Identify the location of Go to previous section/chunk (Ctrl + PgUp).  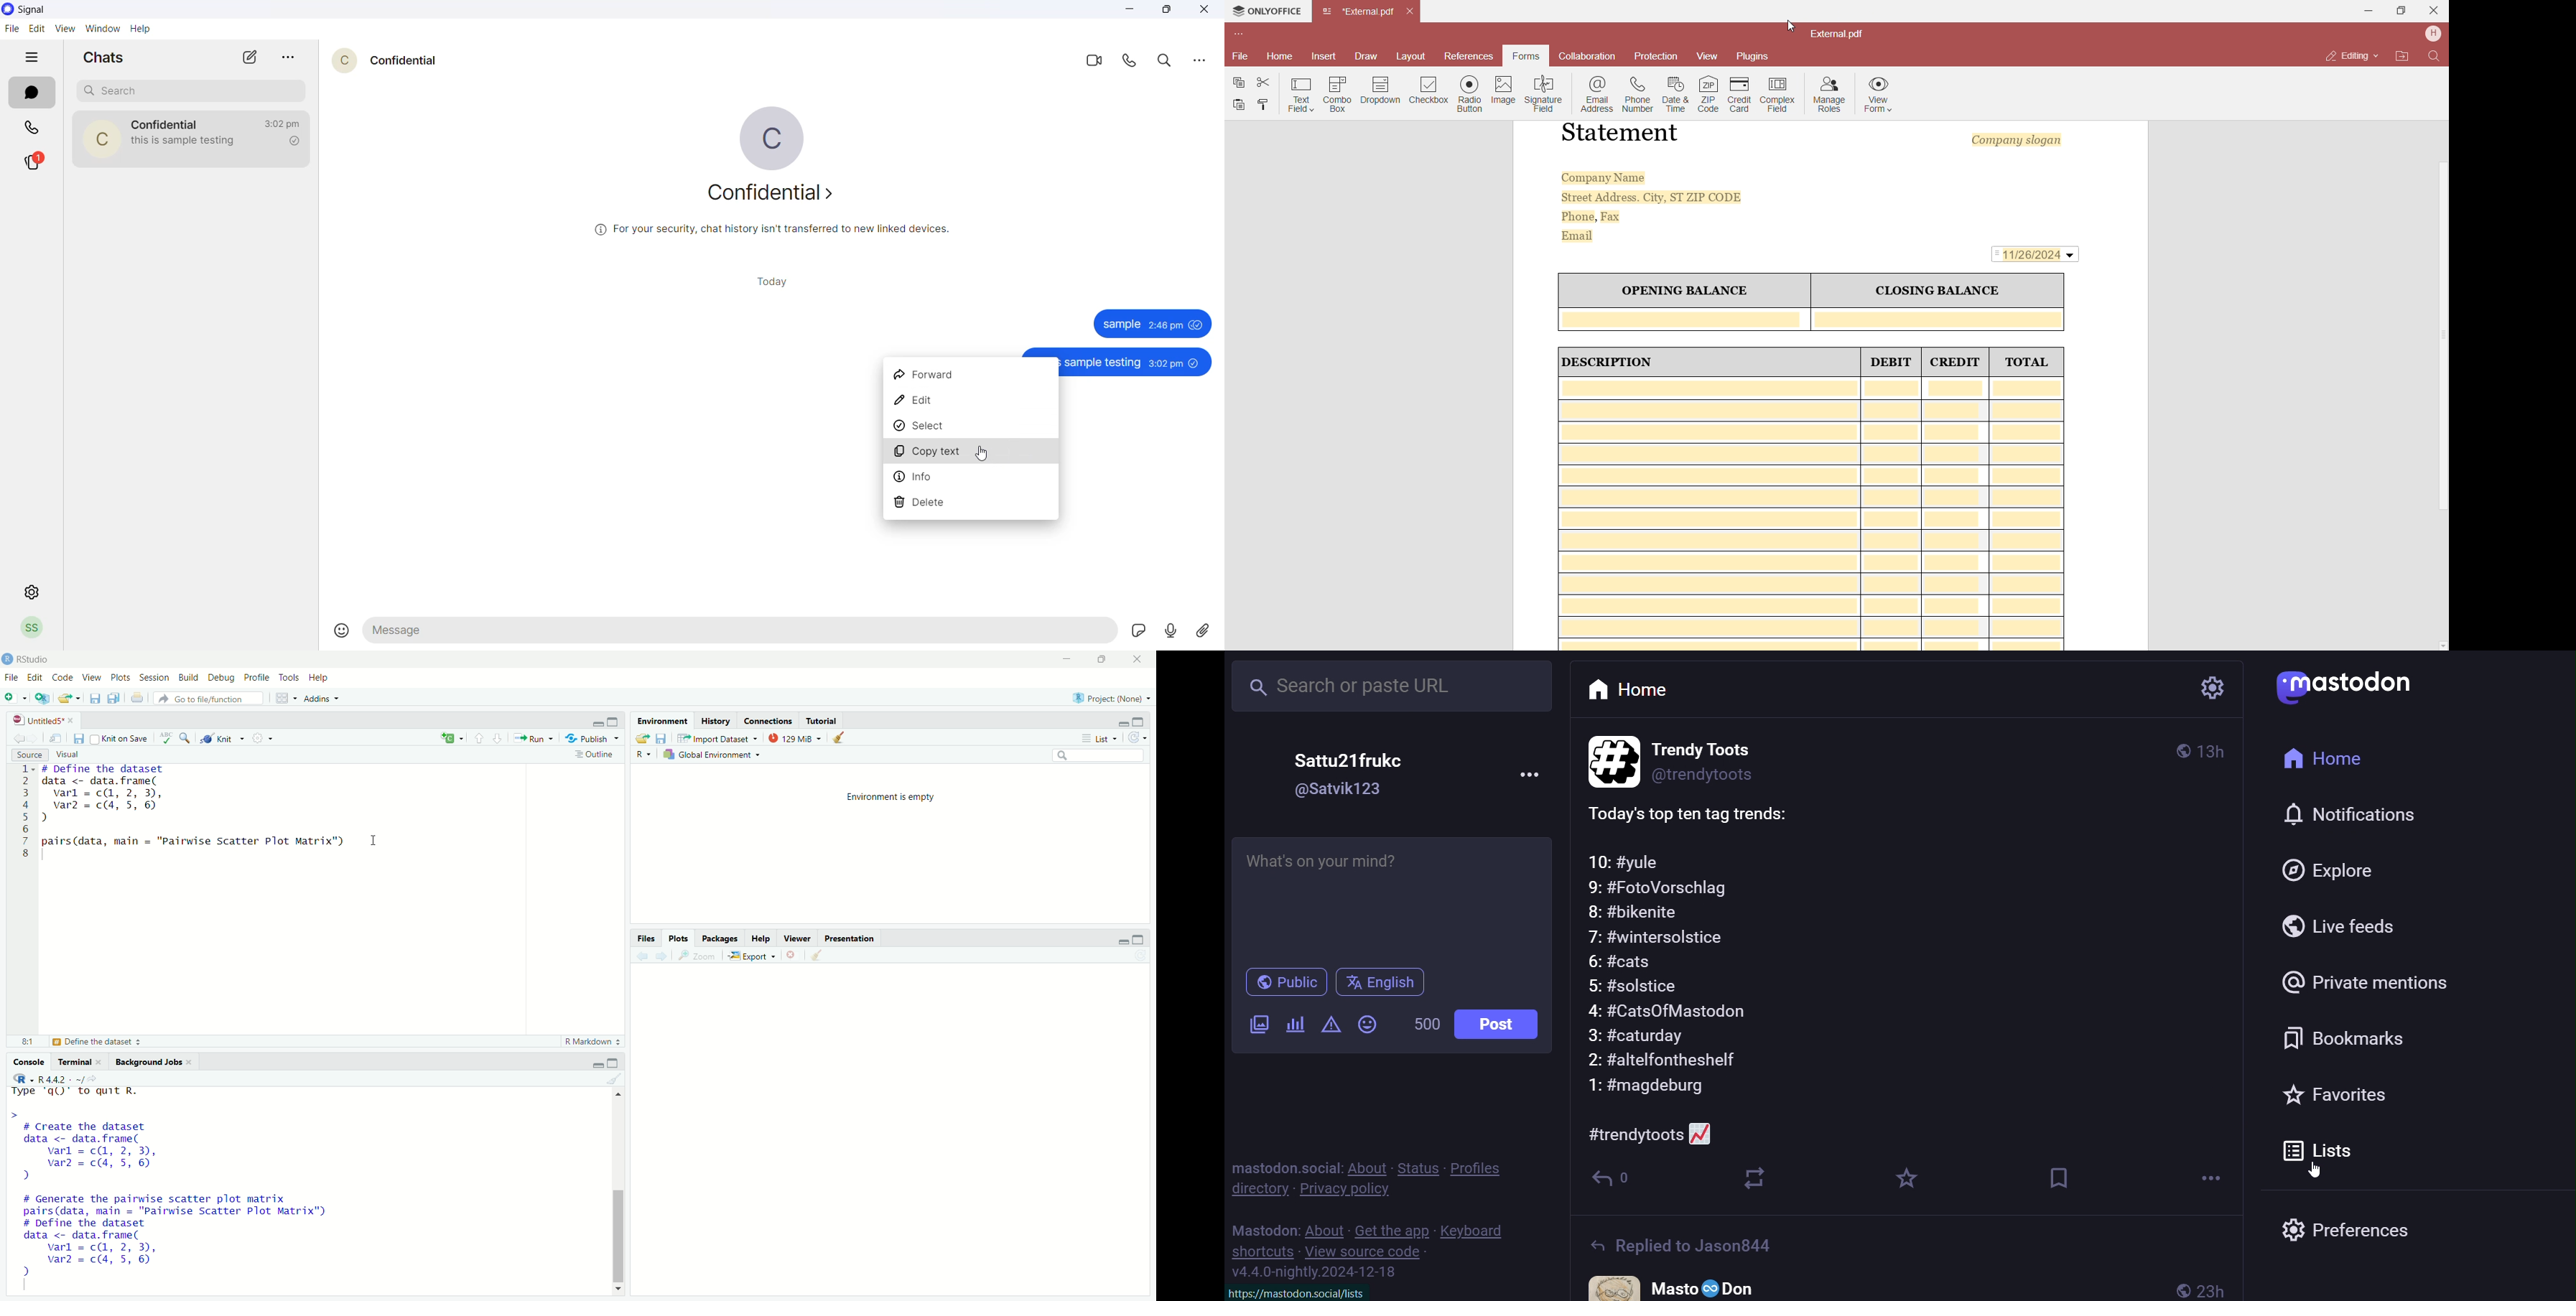
(480, 738).